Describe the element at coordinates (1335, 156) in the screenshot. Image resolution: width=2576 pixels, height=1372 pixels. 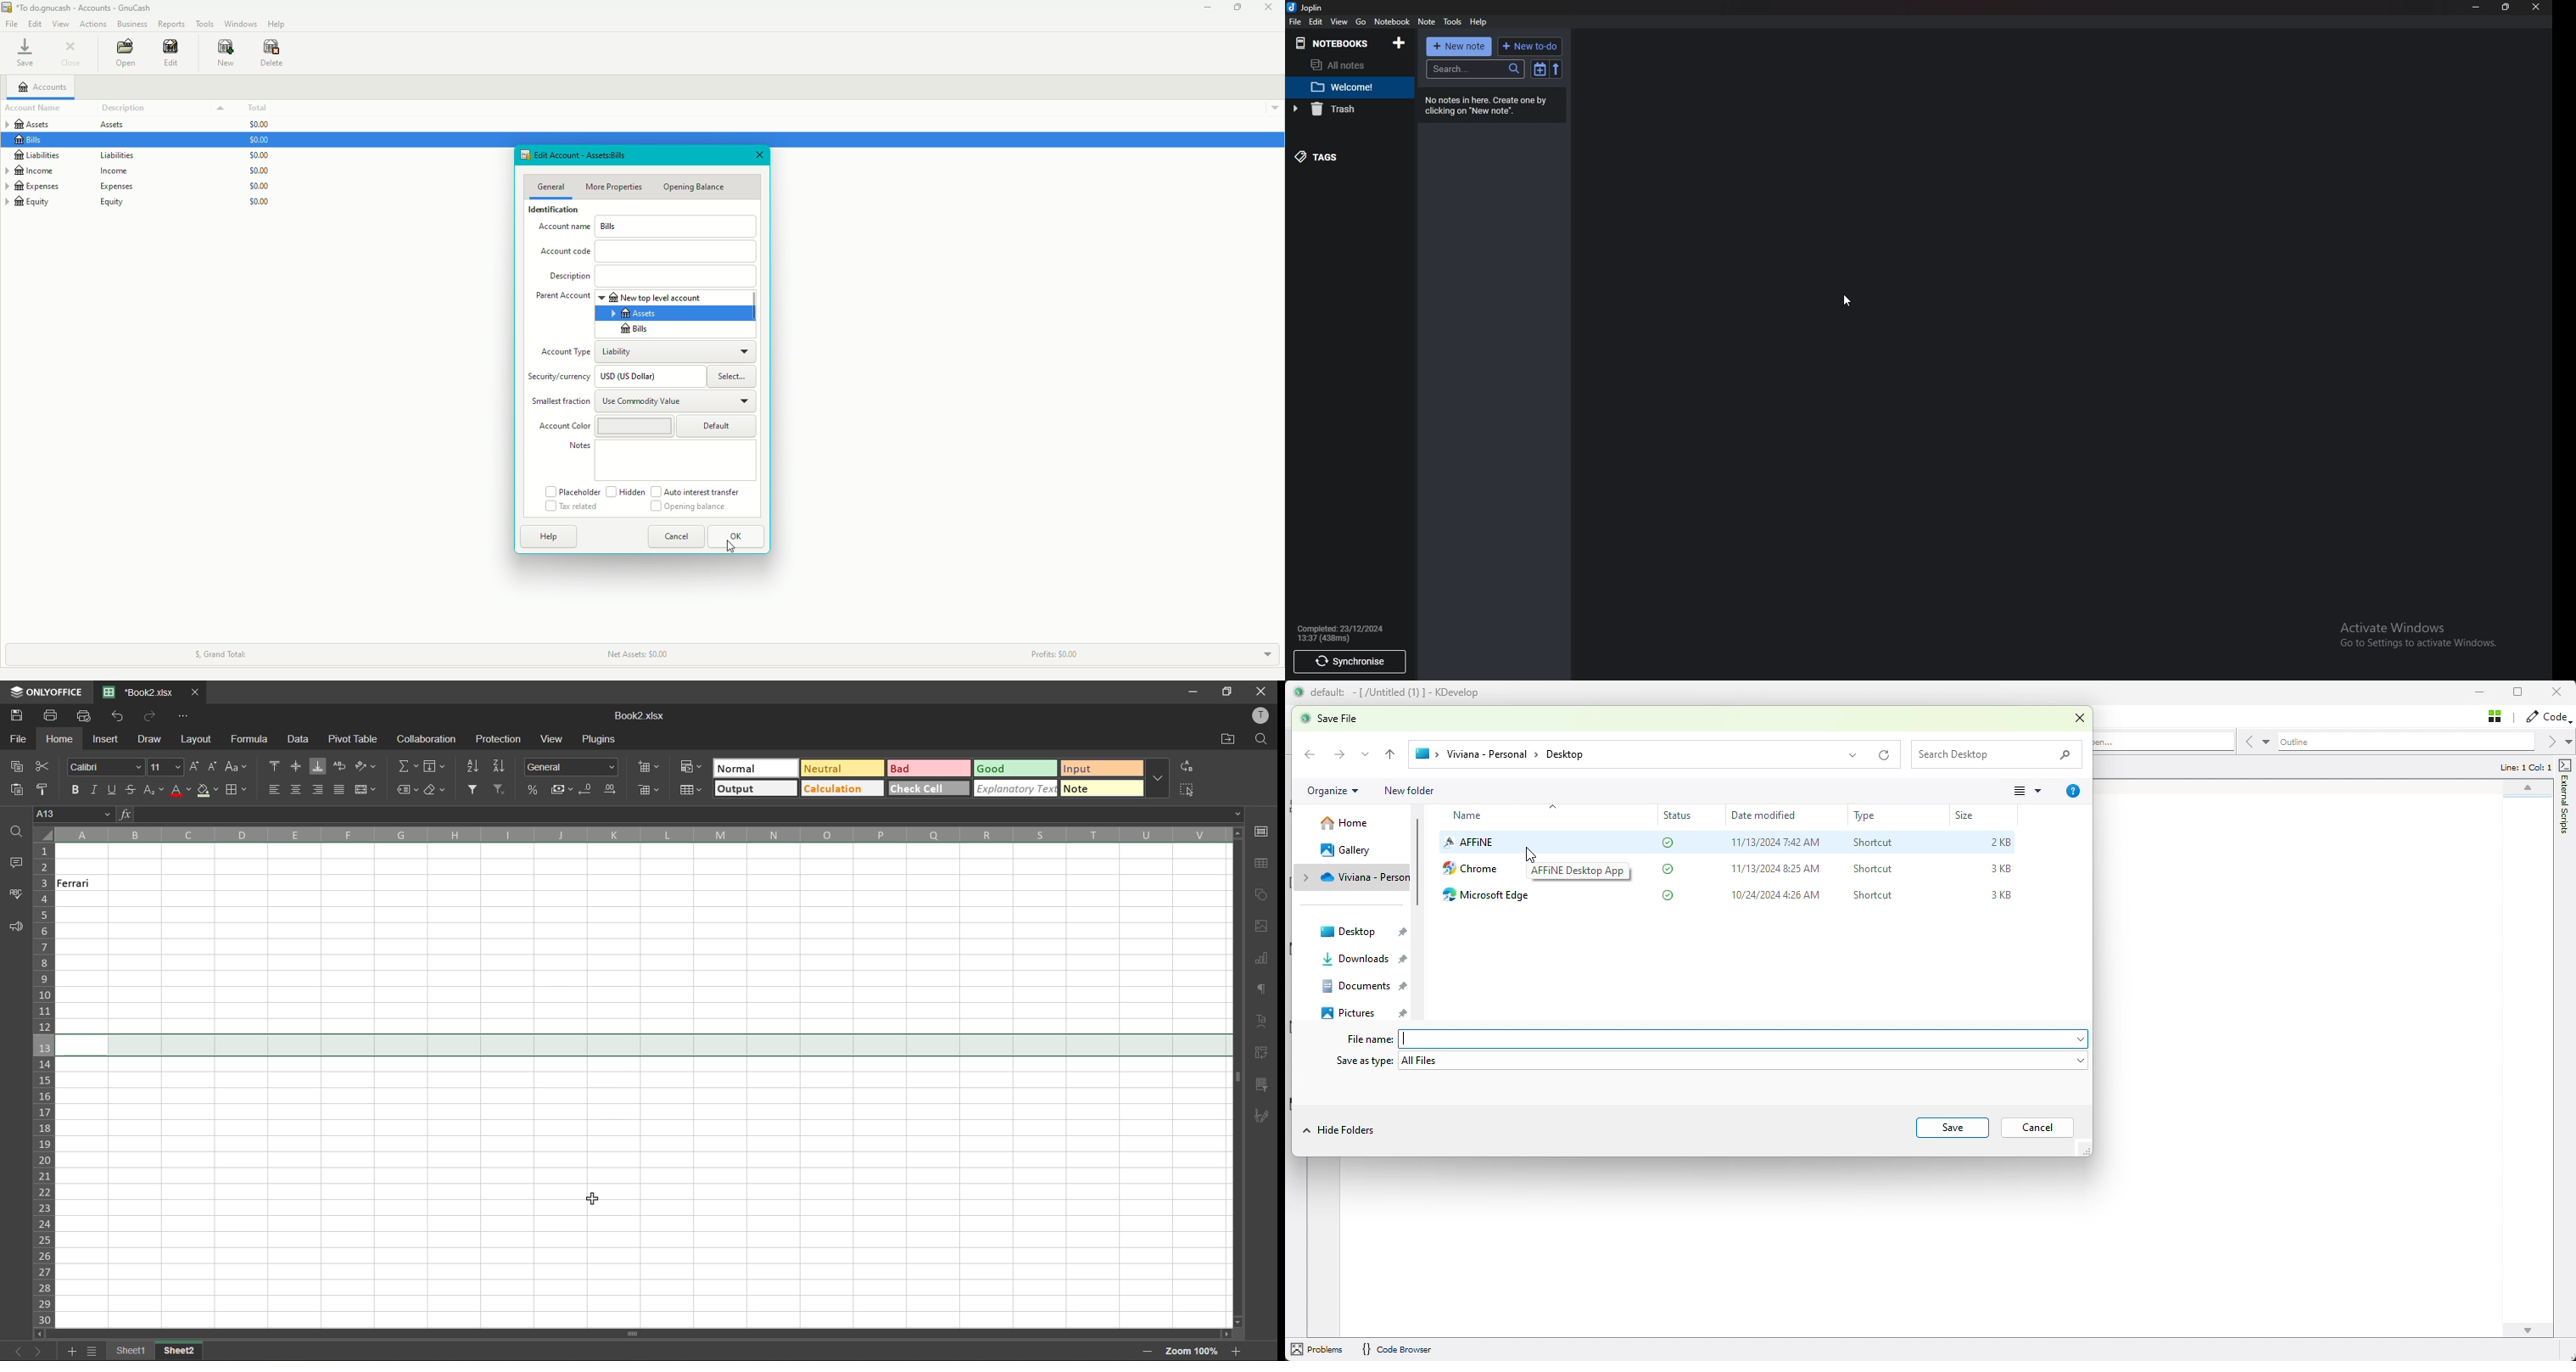
I see `Tags` at that location.